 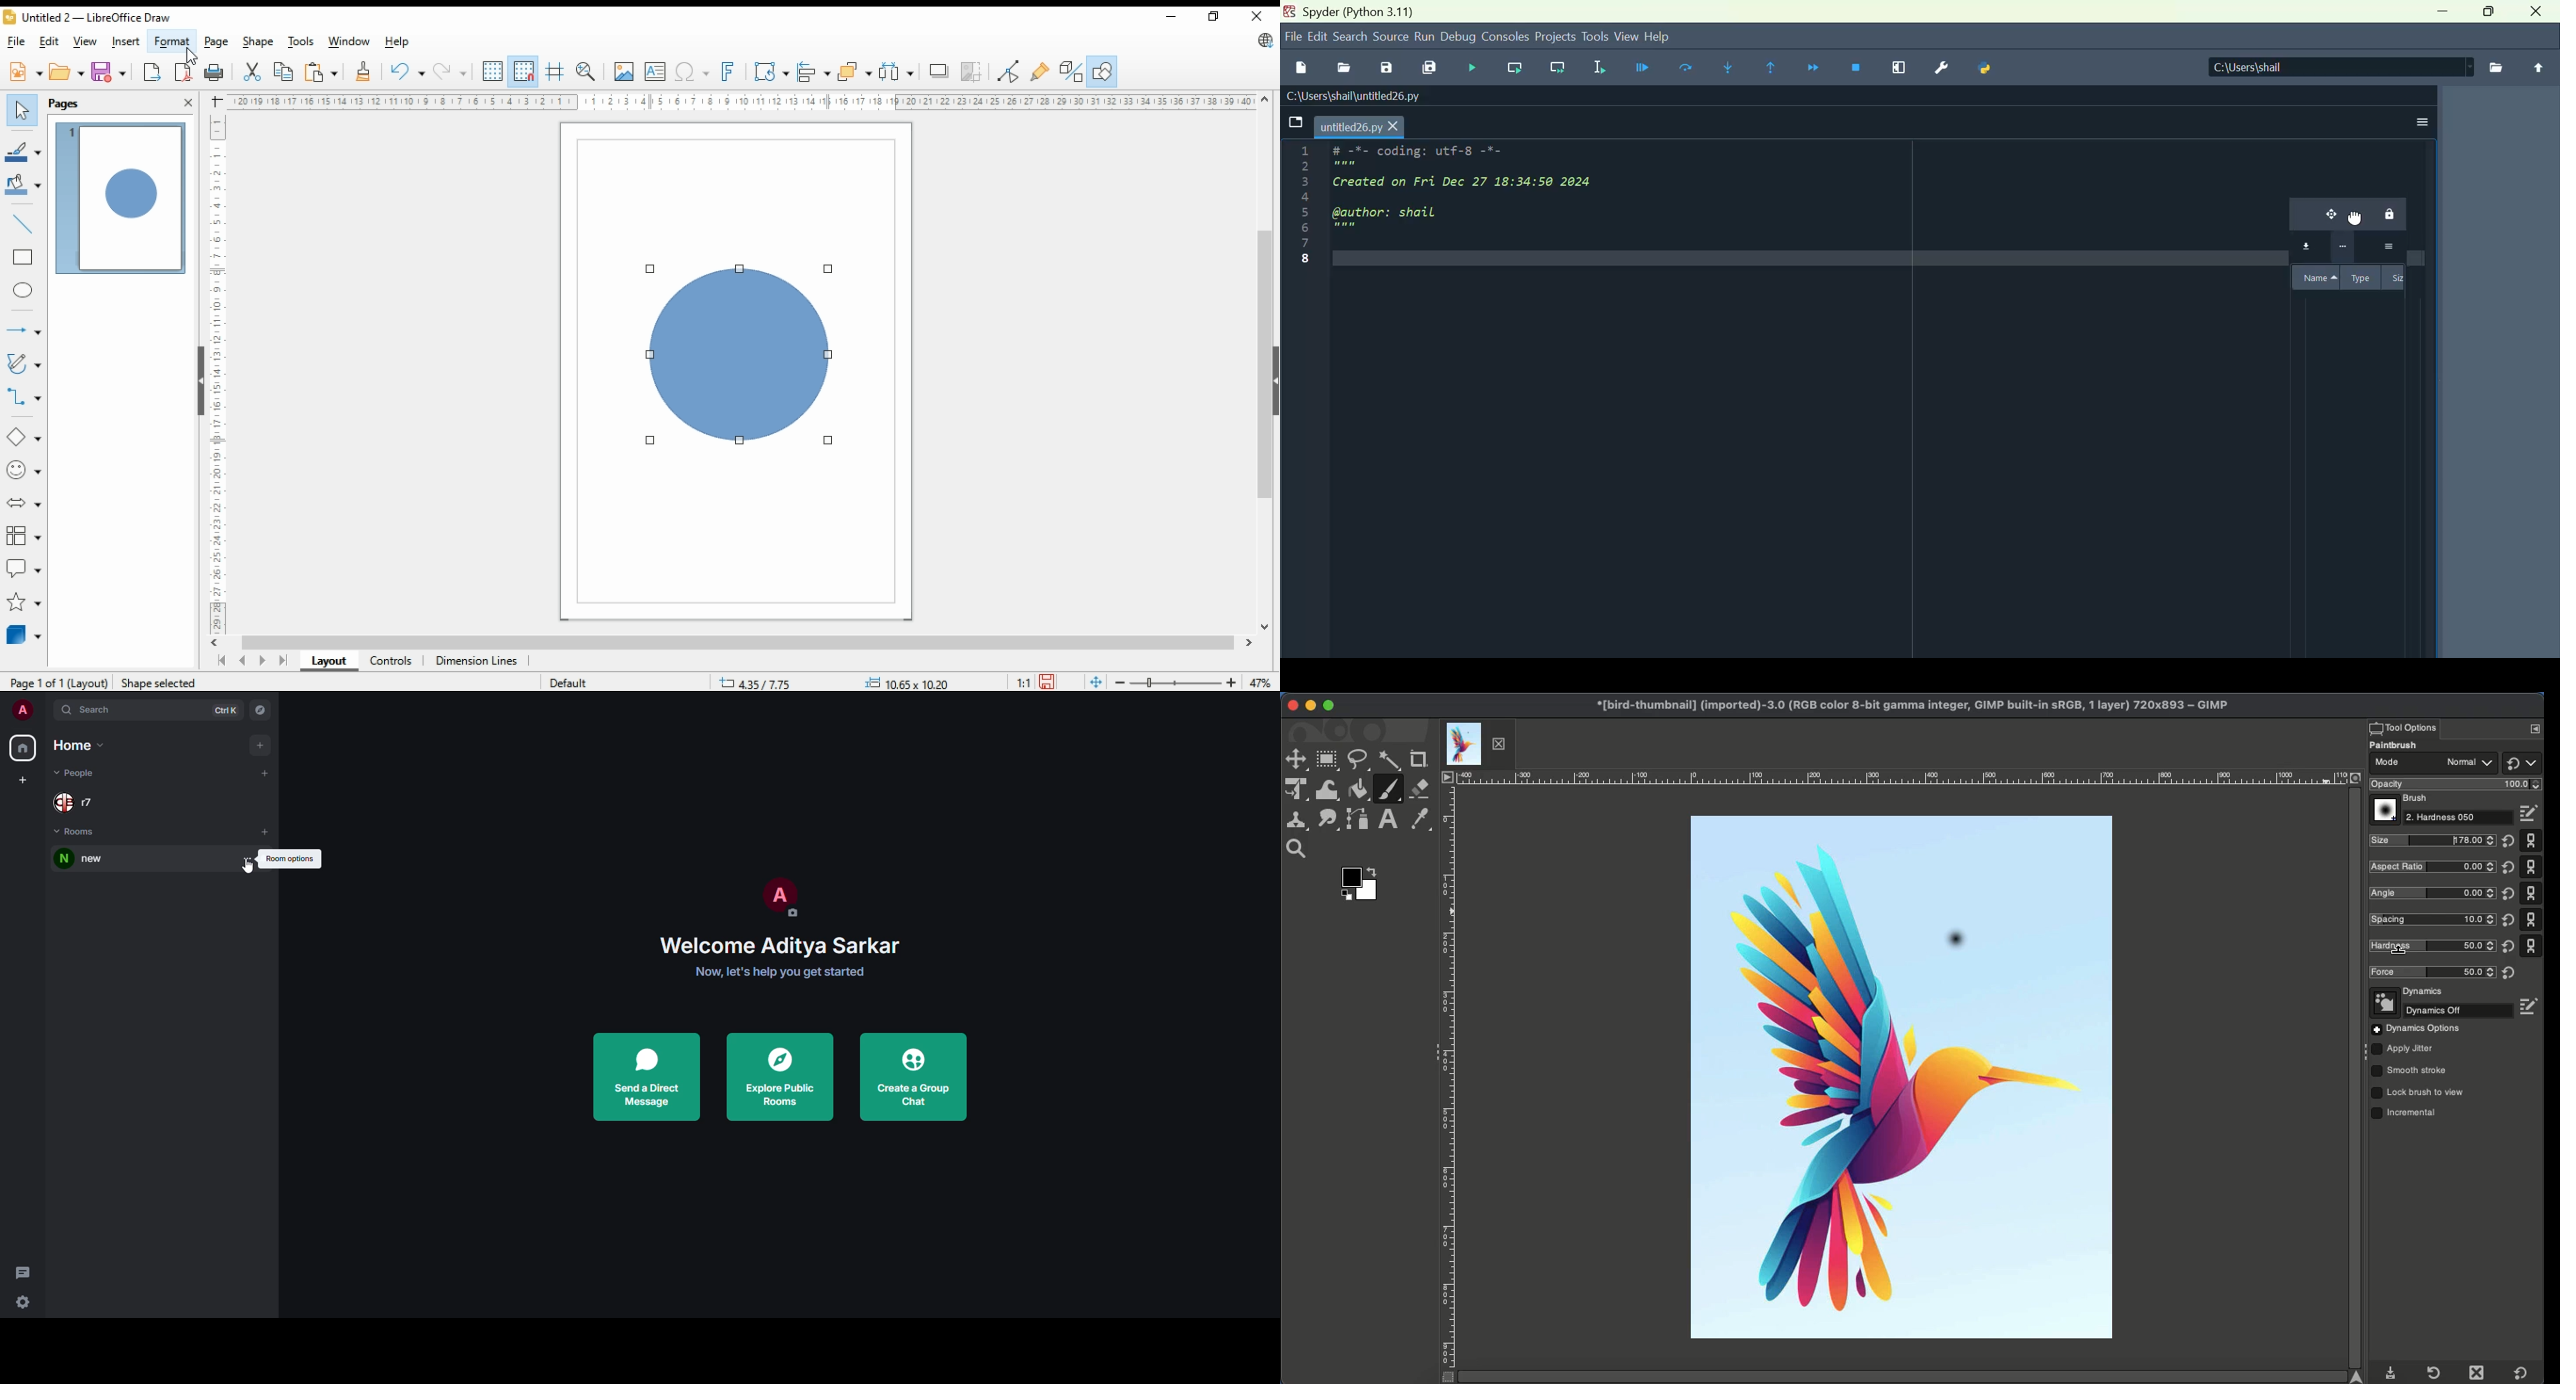 I want to click on shape, so click(x=742, y=355).